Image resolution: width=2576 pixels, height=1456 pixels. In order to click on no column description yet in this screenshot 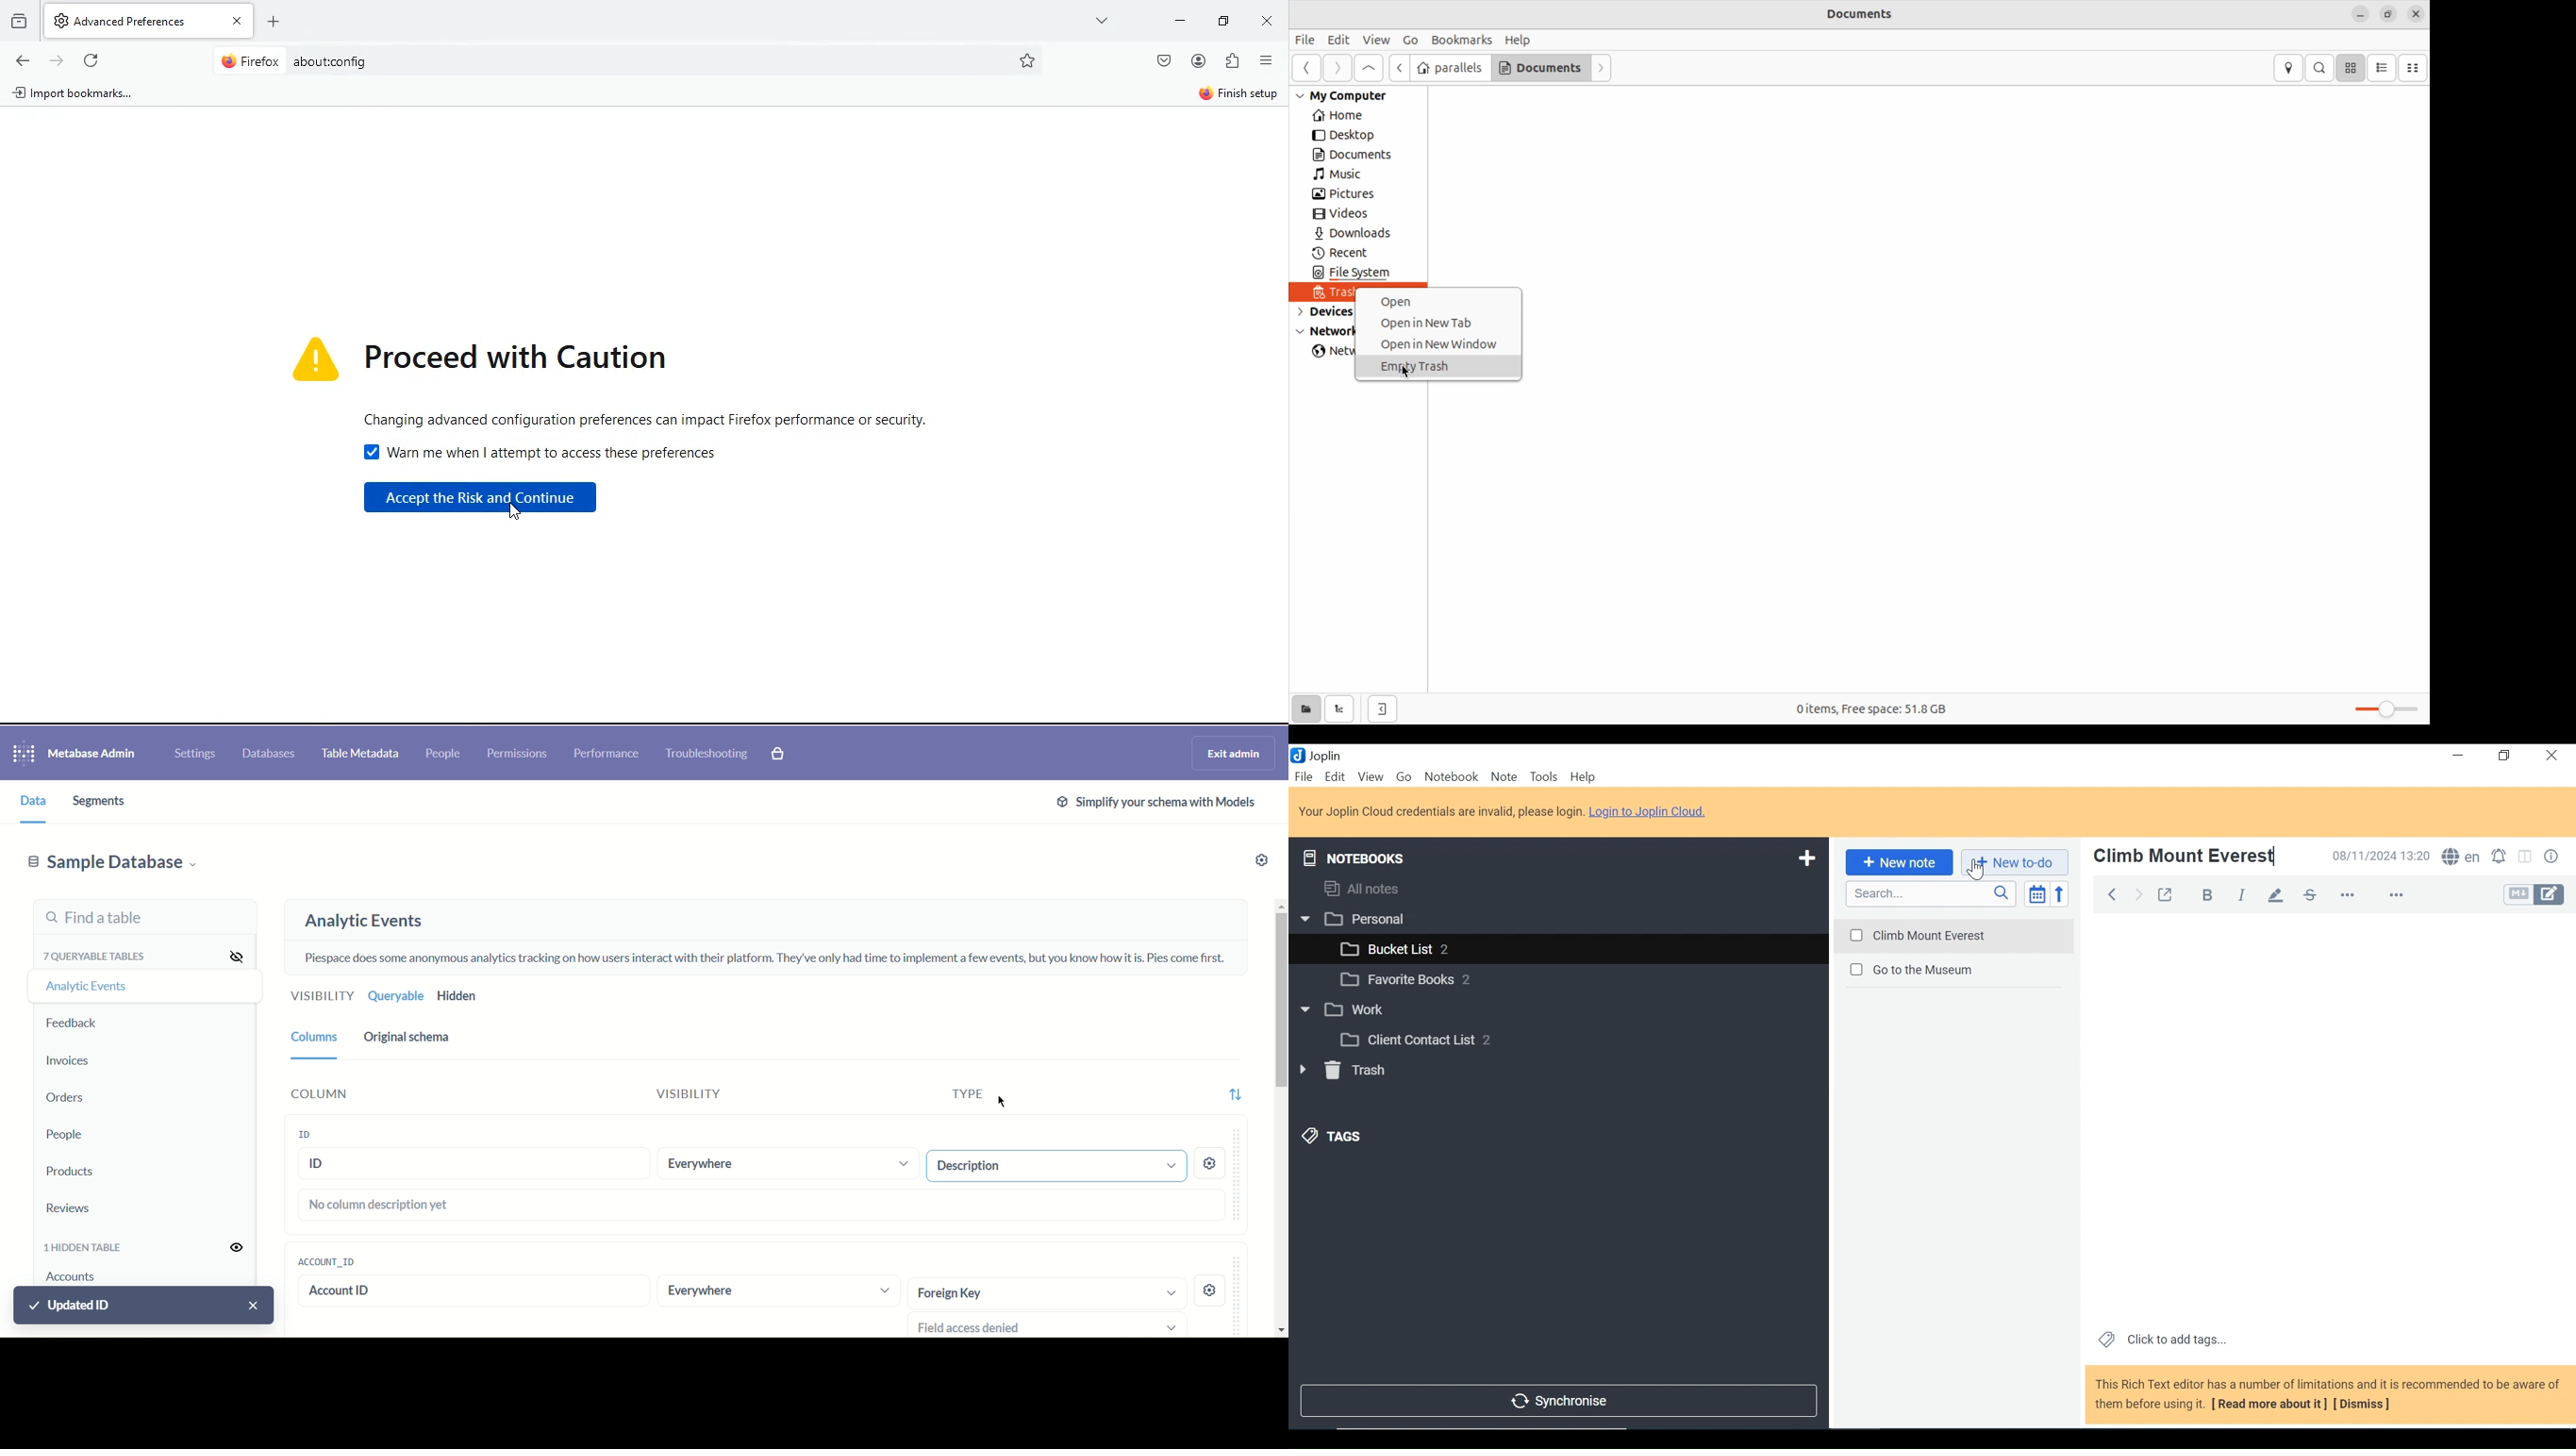, I will do `click(758, 1206)`.